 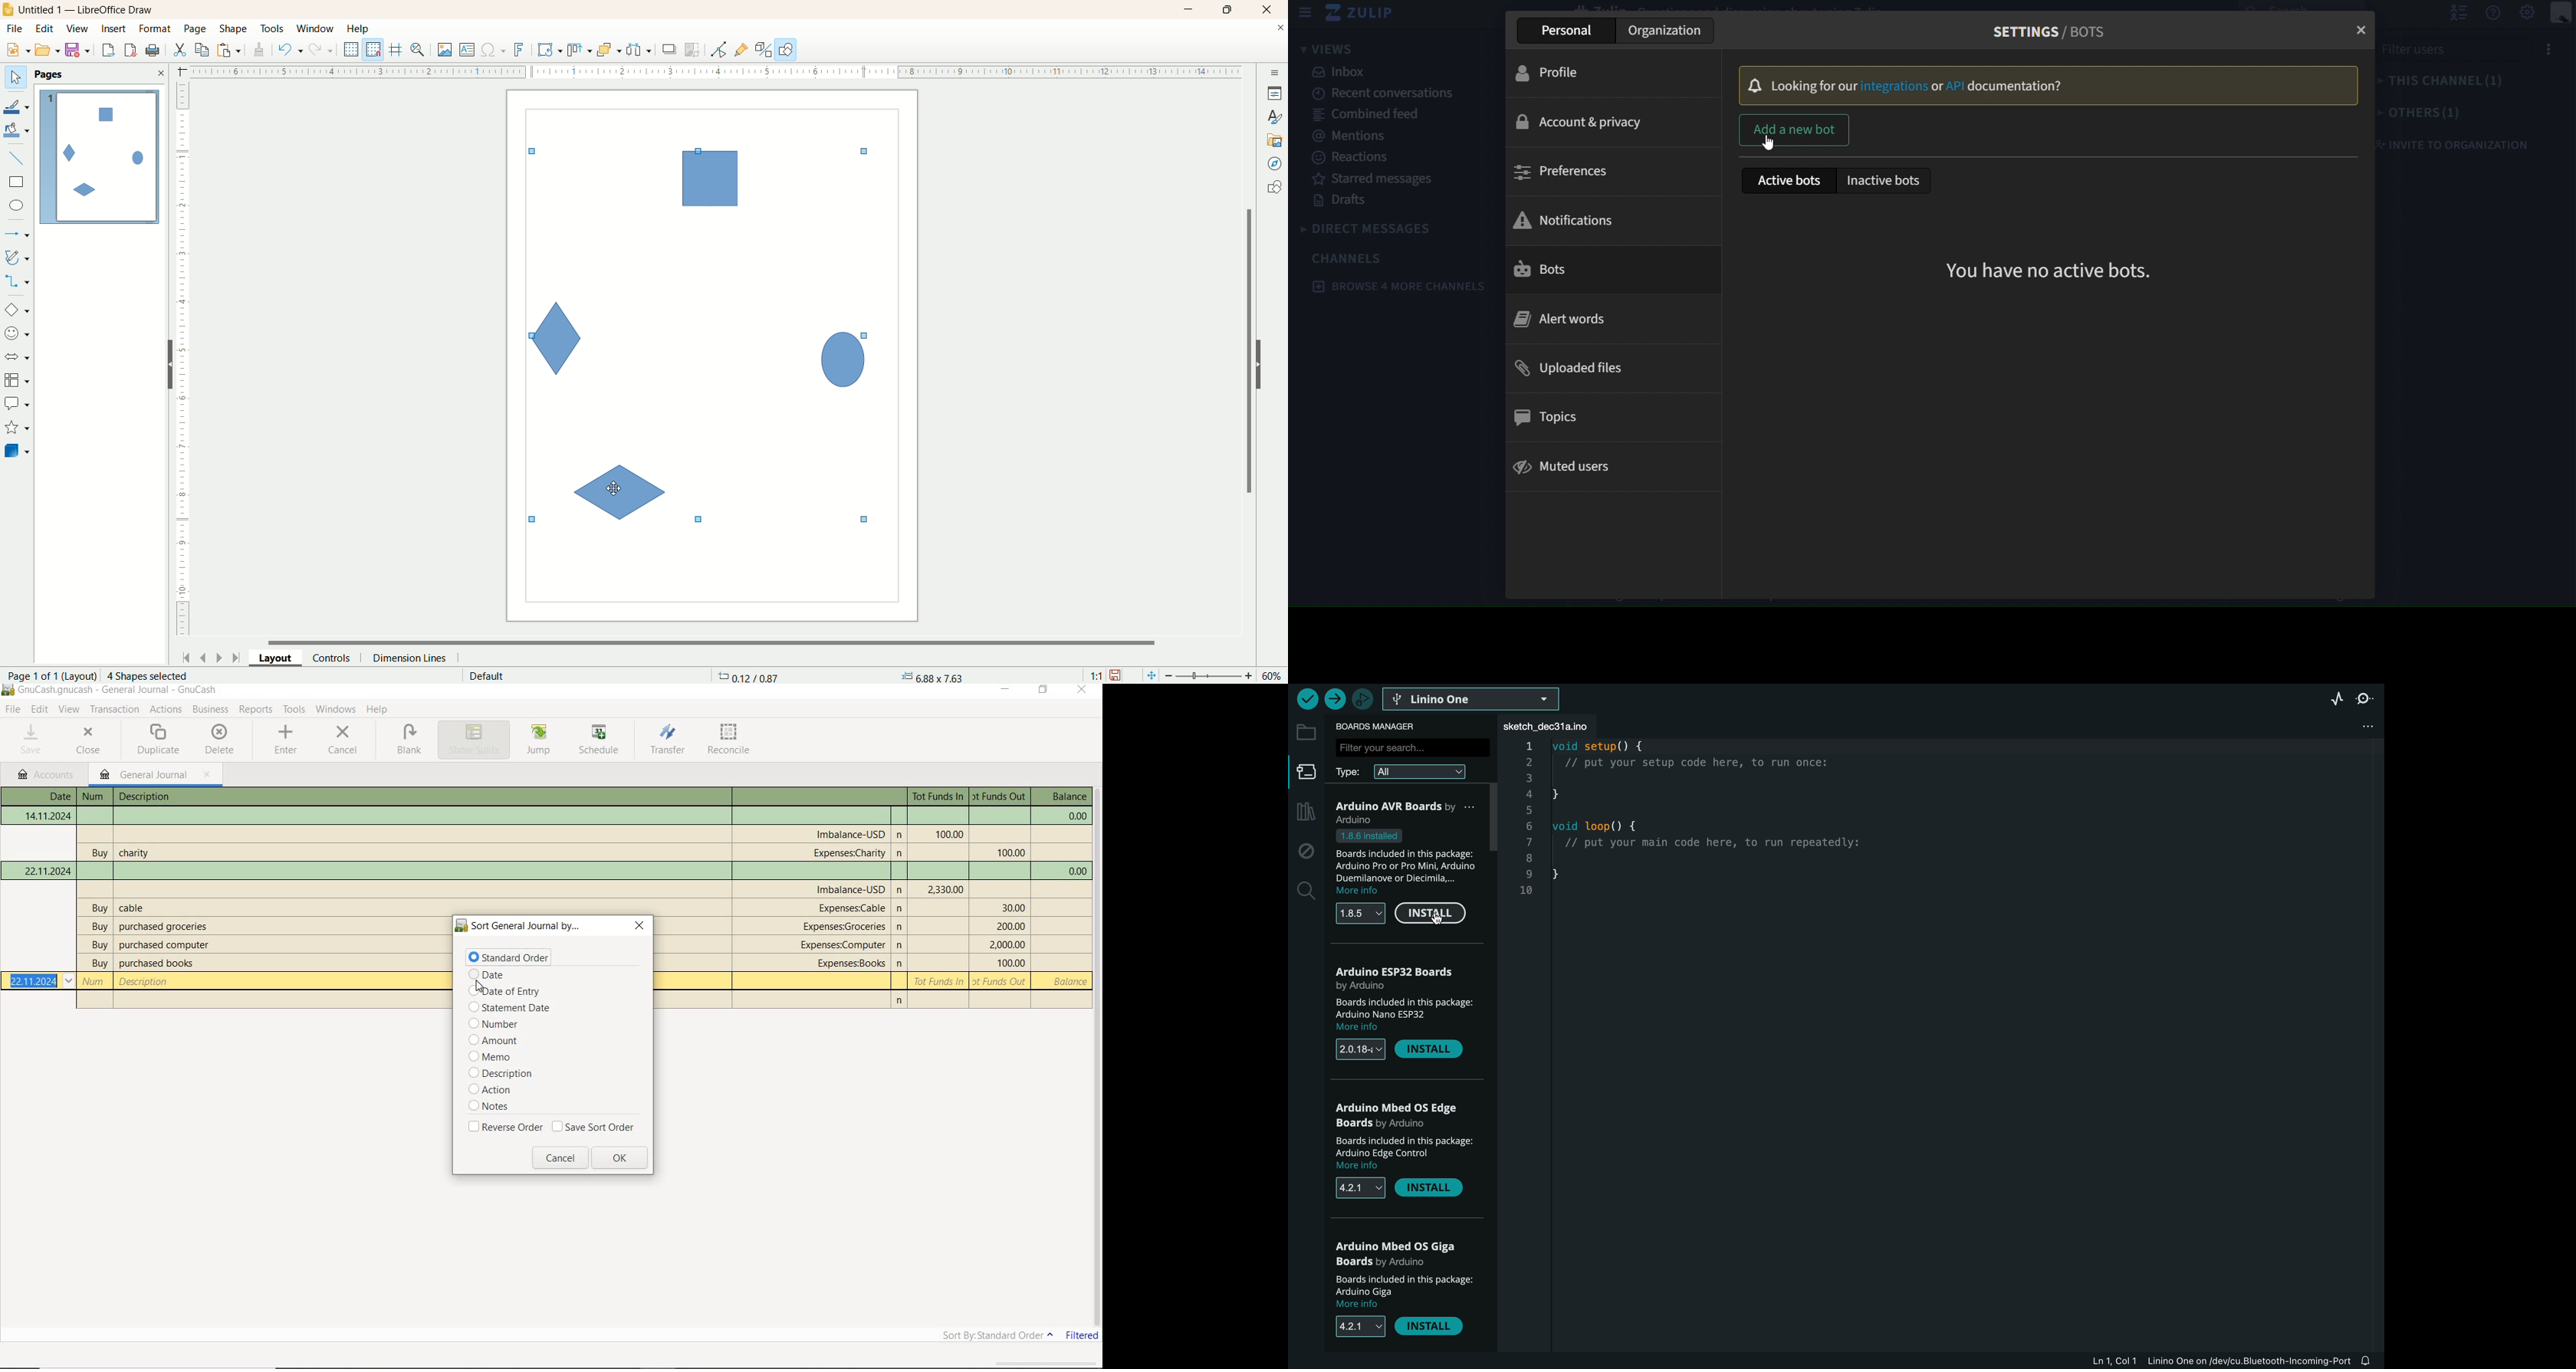 I want to click on action, so click(x=495, y=1090).